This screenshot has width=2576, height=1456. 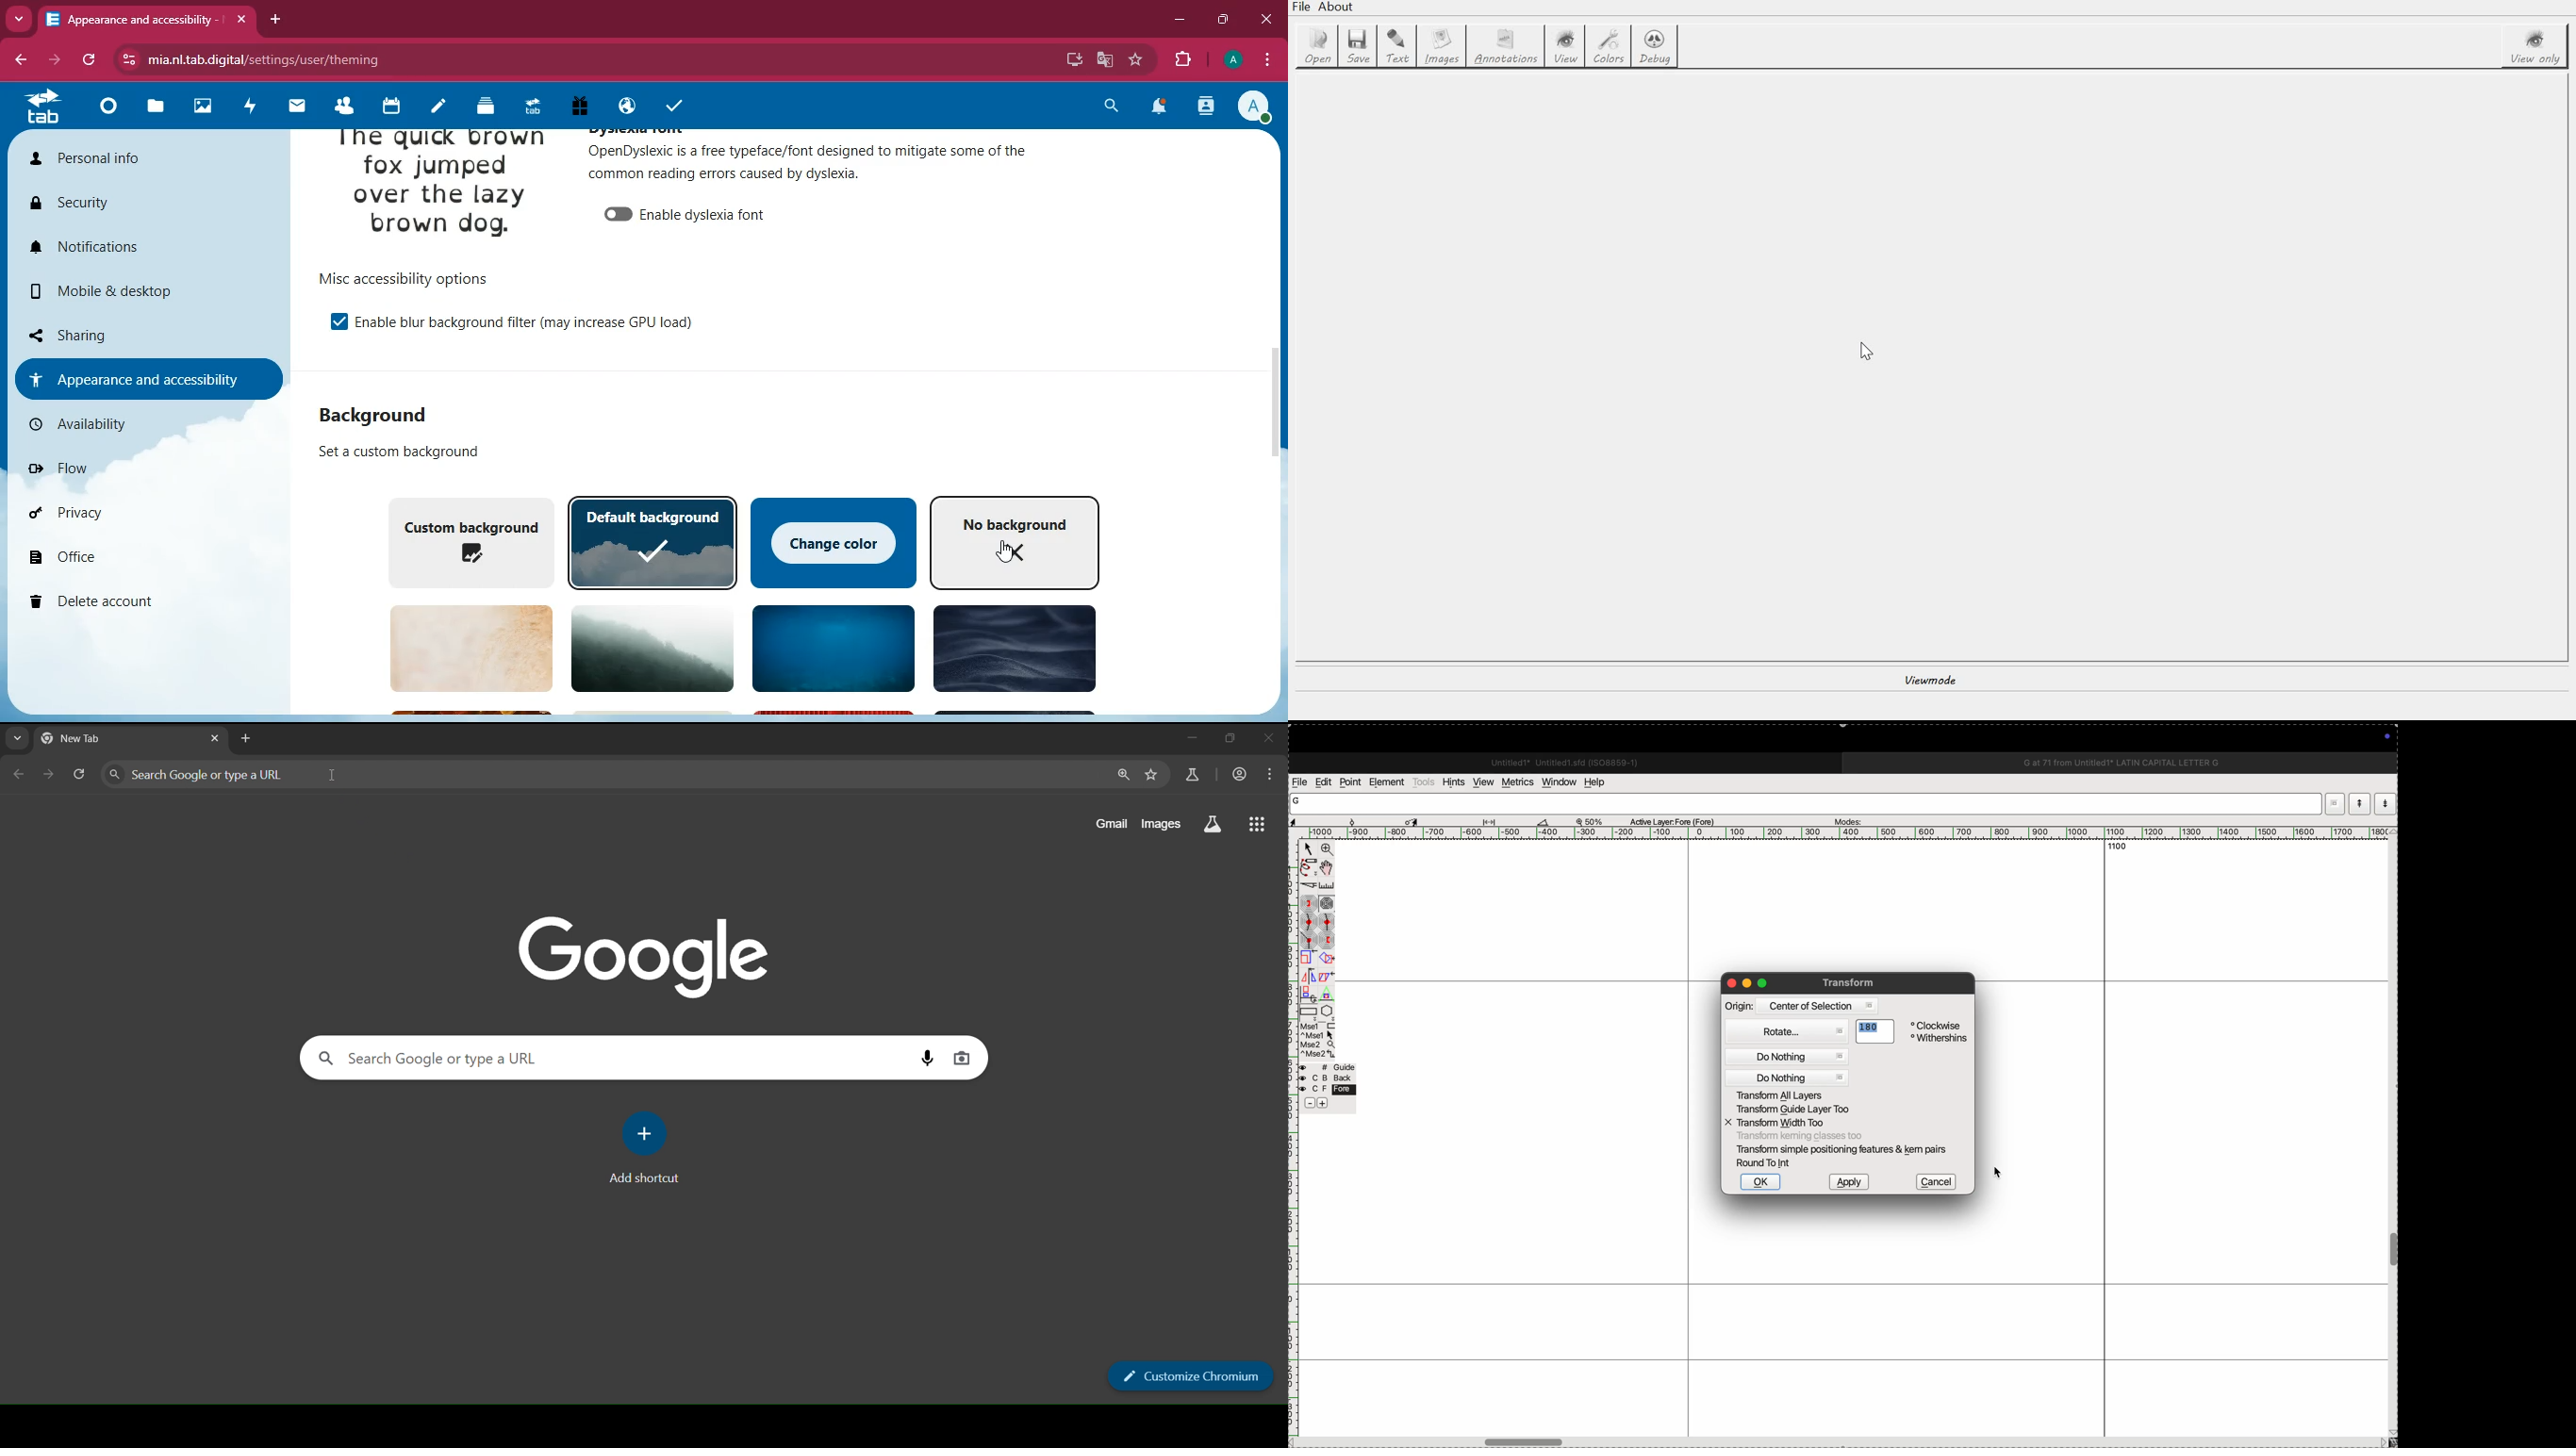 I want to click on google apps, so click(x=1260, y=826).